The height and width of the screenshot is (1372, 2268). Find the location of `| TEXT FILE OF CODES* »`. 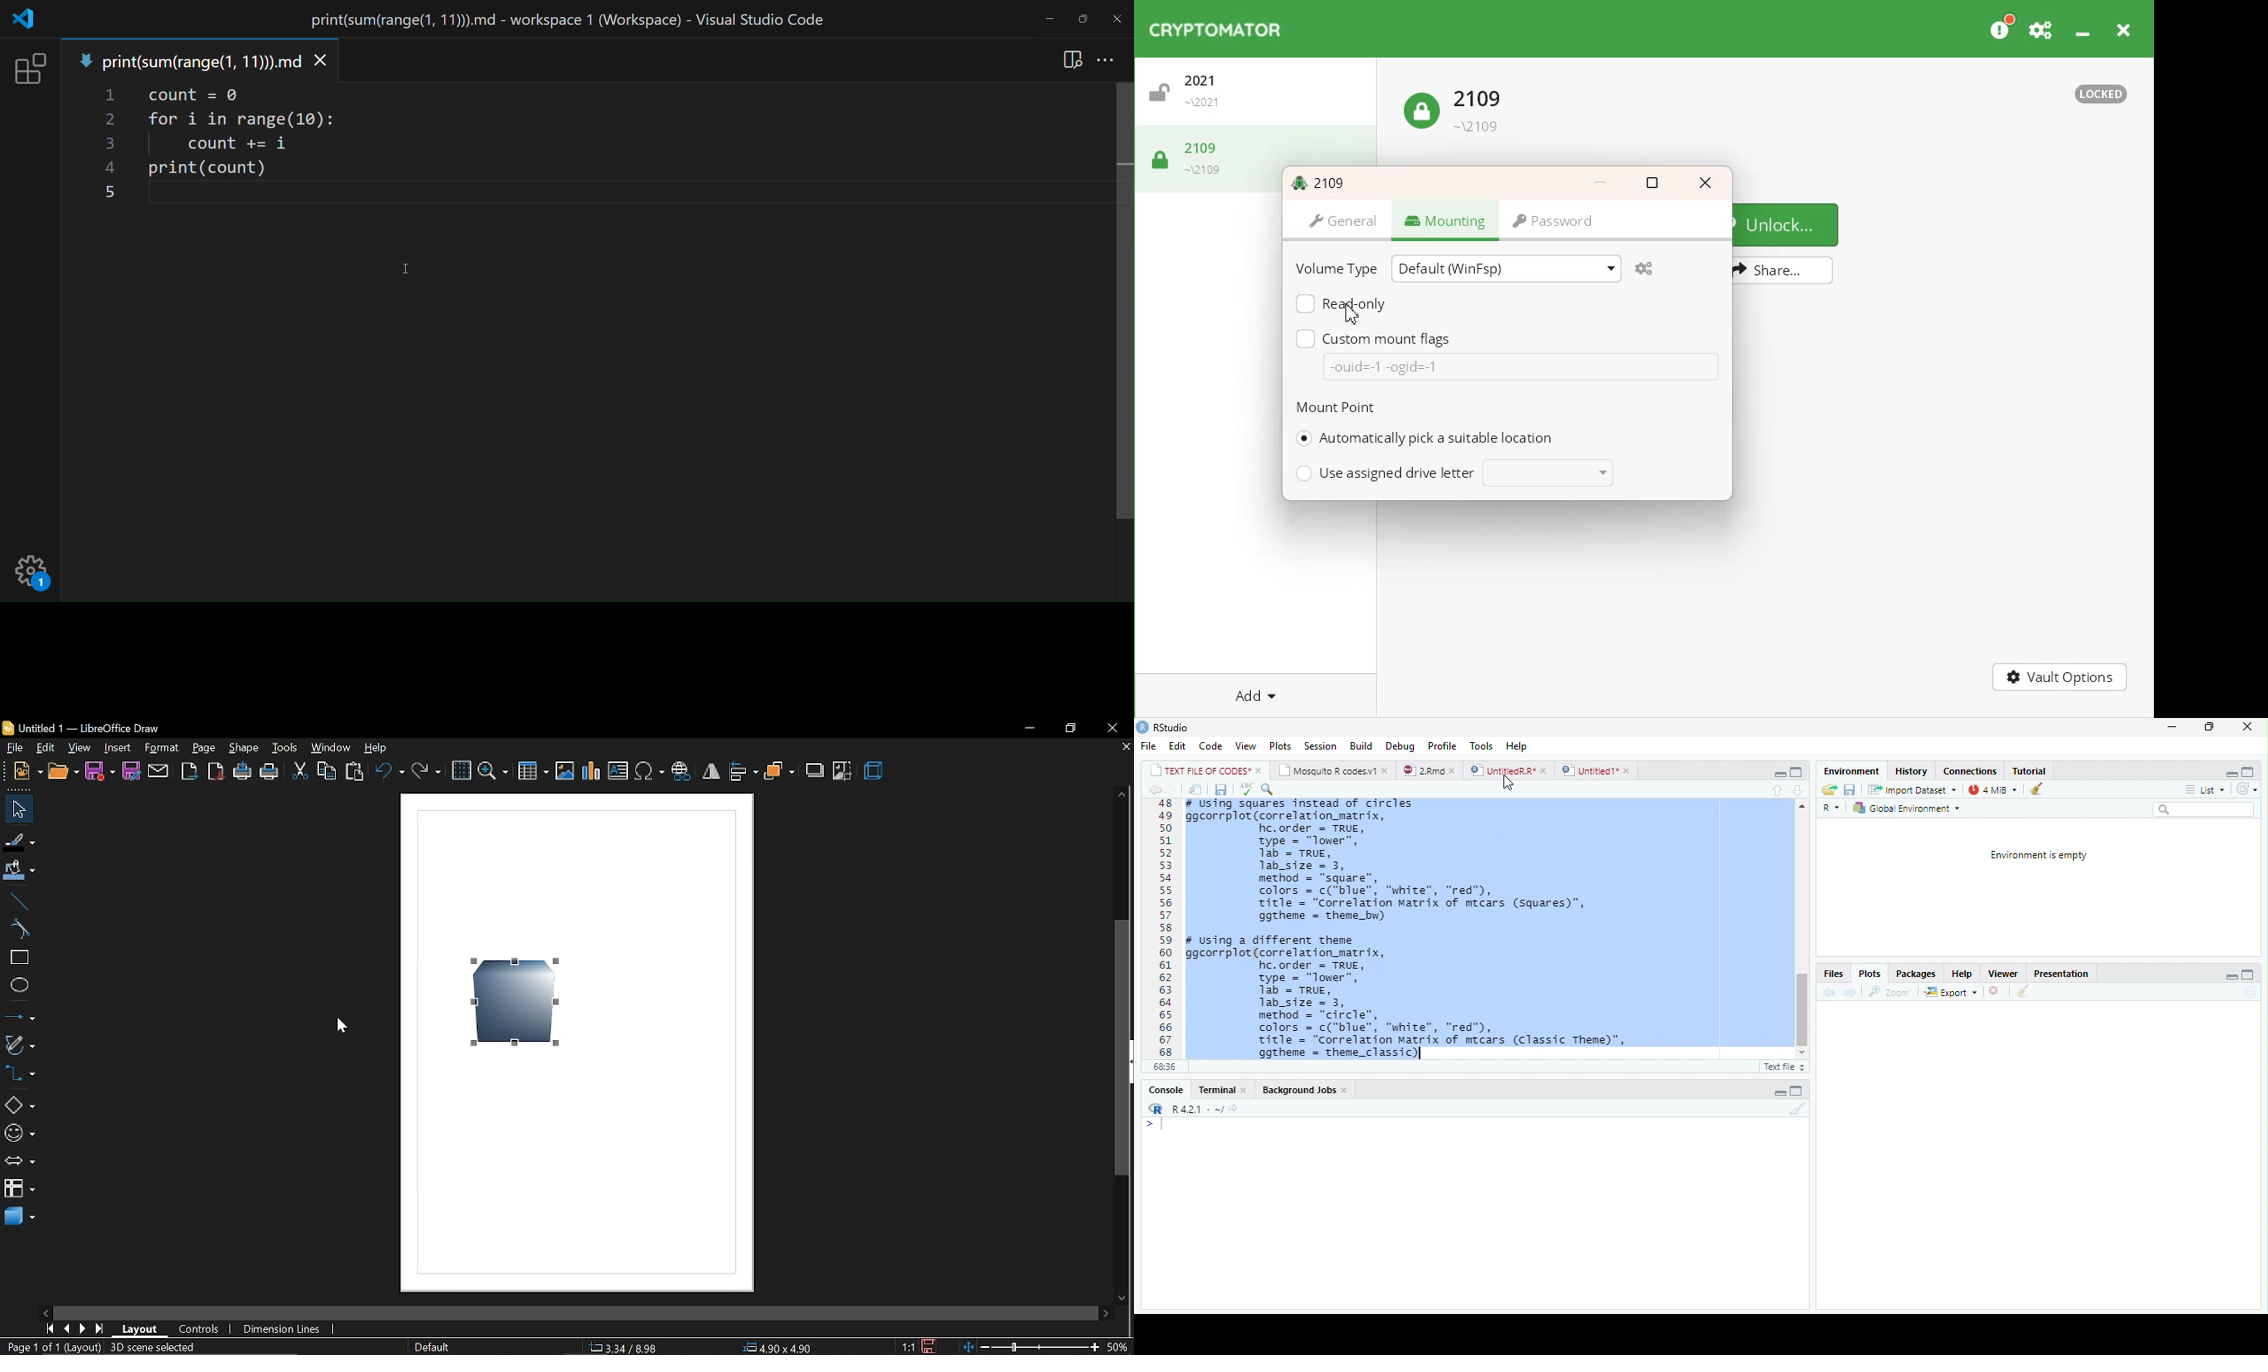

| TEXT FILE OF CODES* » is located at coordinates (1207, 770).